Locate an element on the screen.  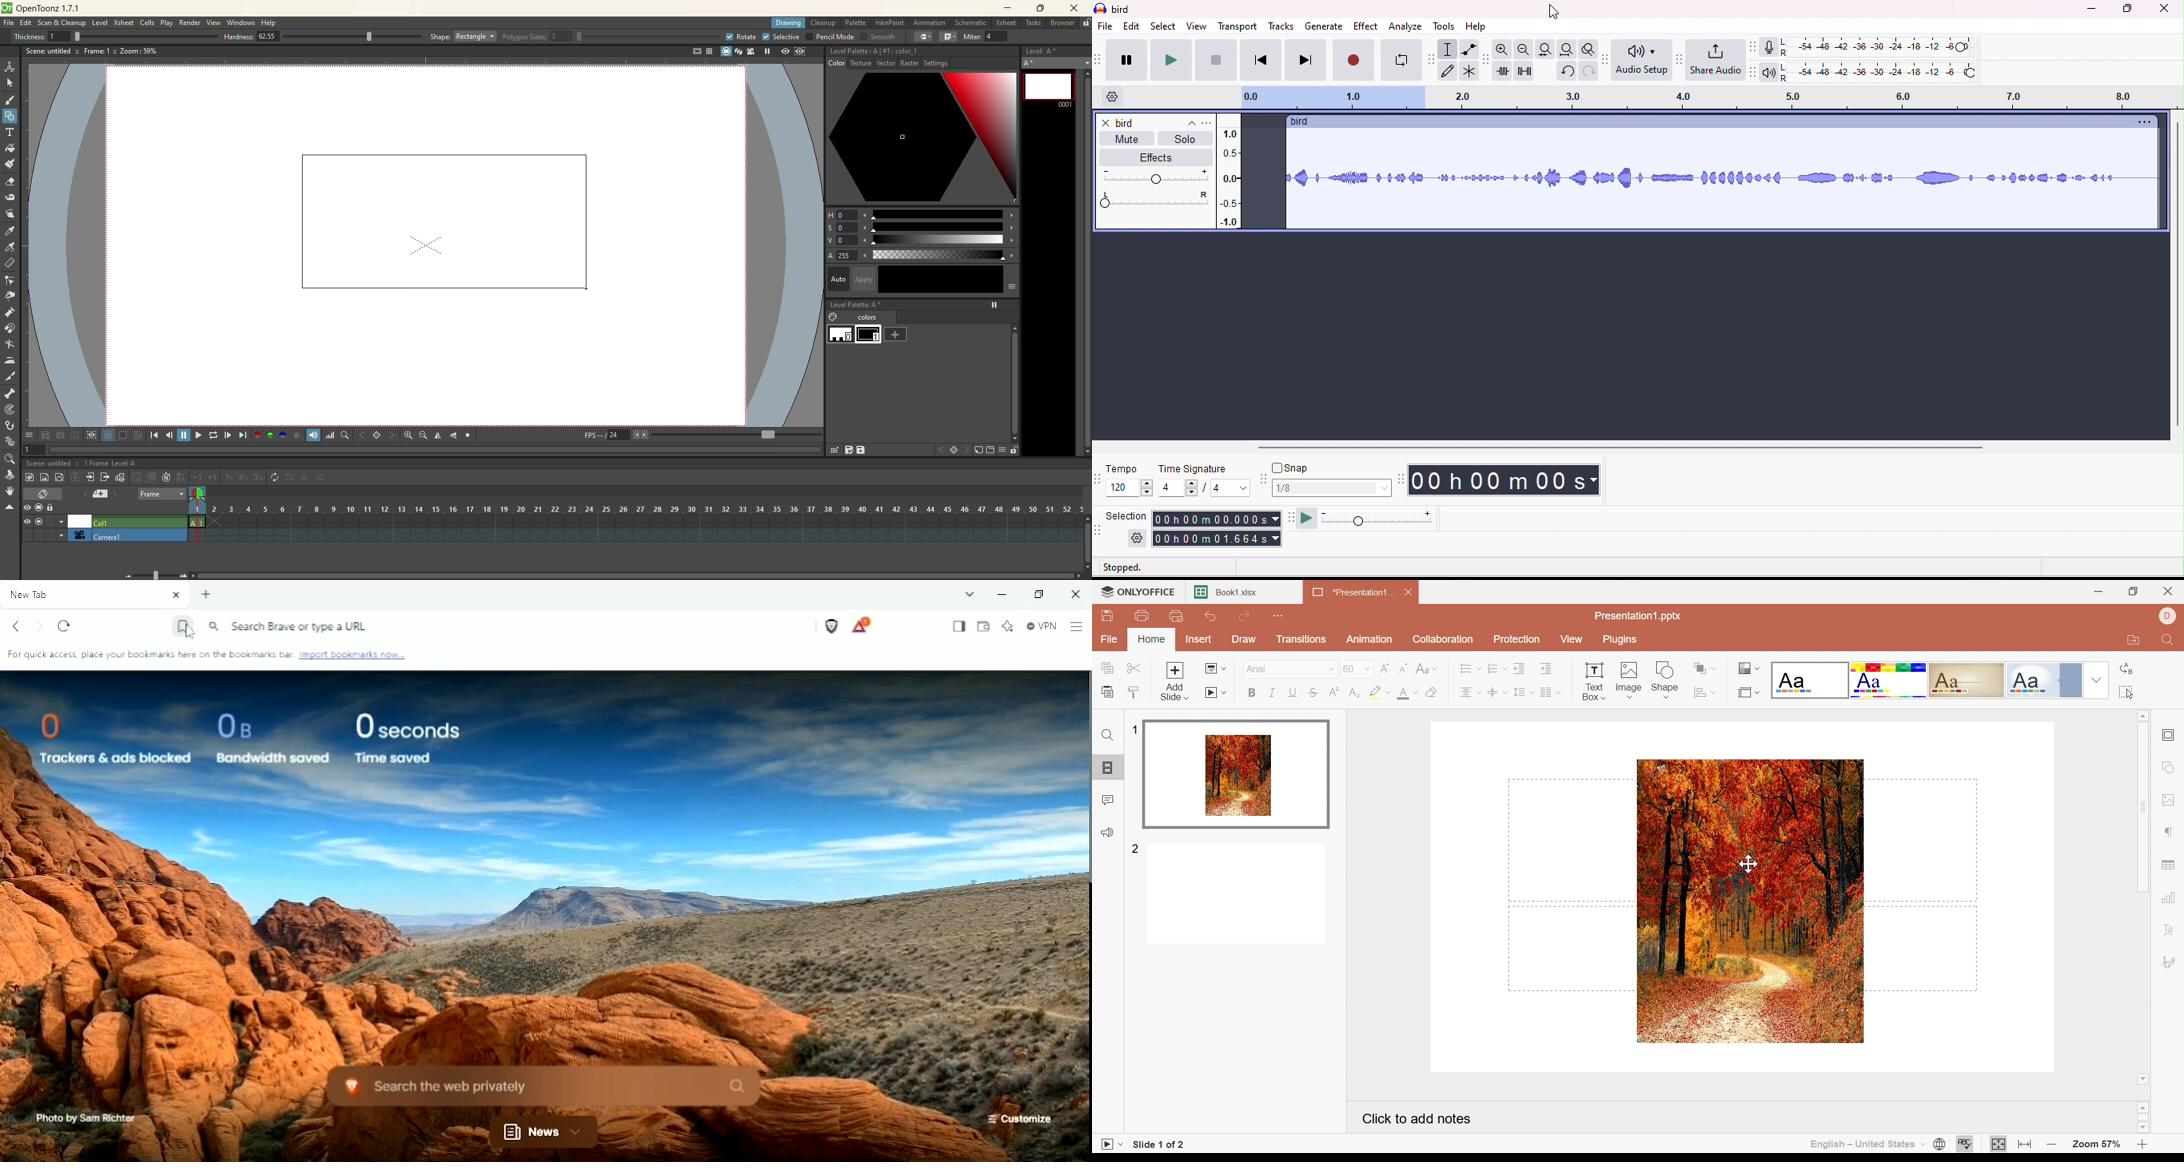
Increment font size is located at coordinates (1384, 669).